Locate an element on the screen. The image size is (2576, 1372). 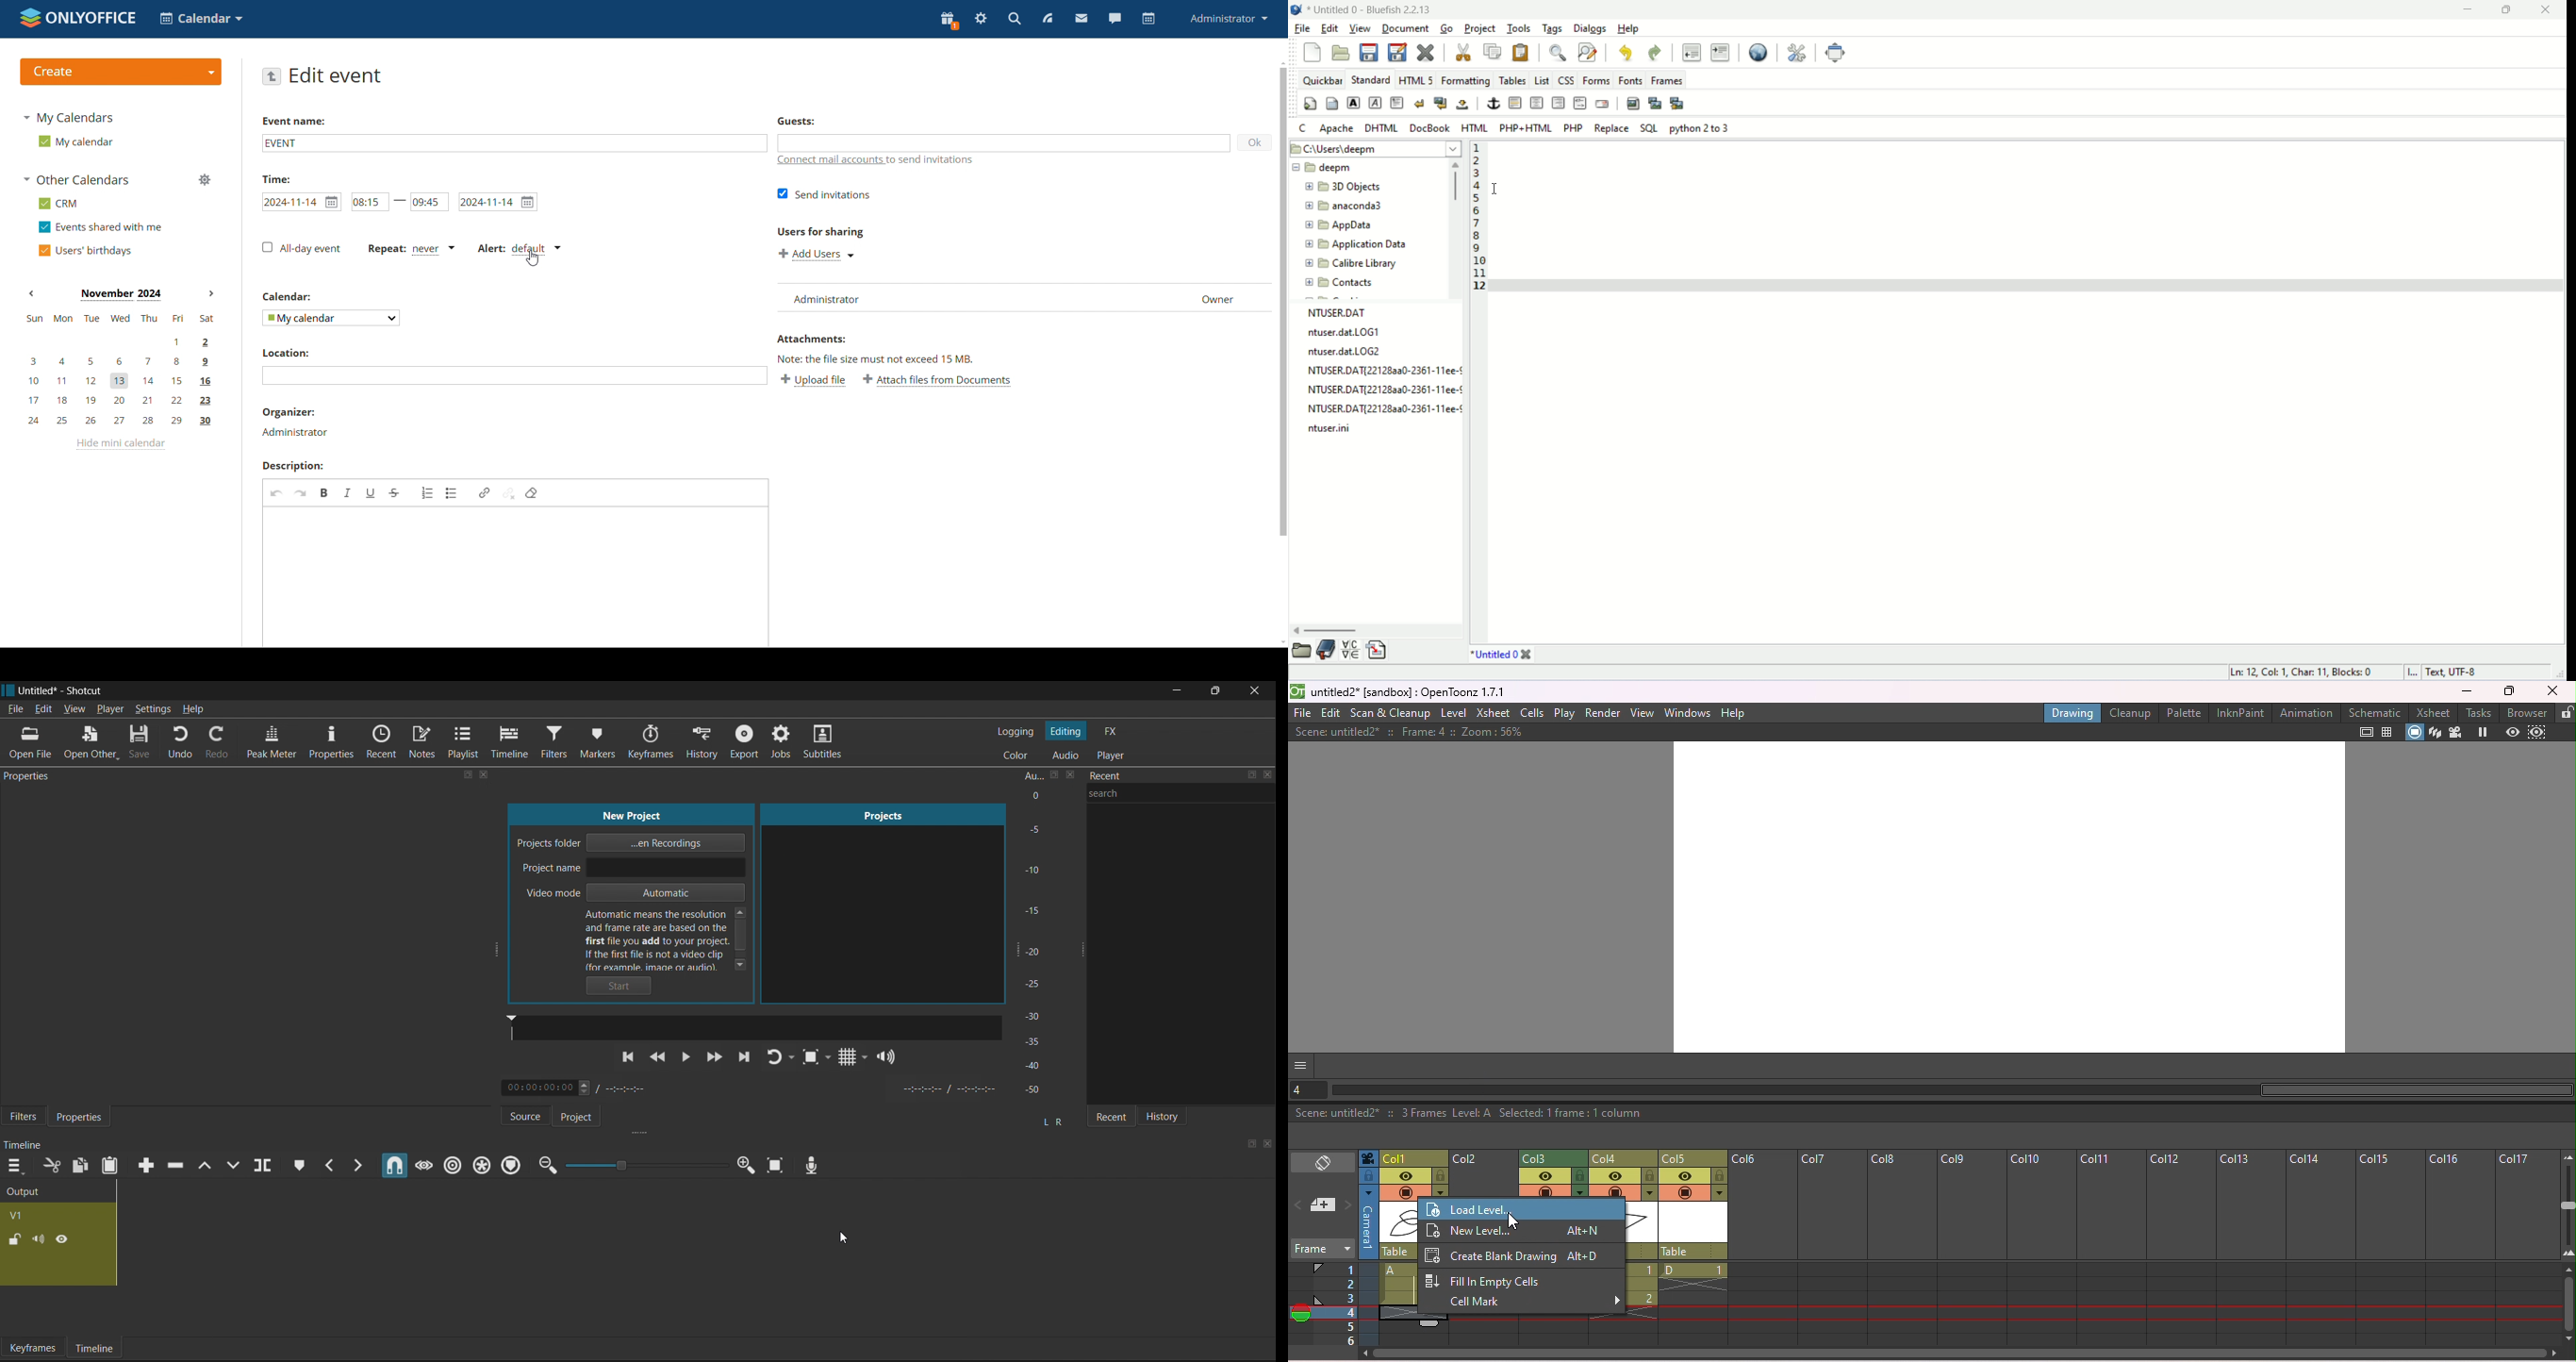
properties is located at coordinates (31, 777).